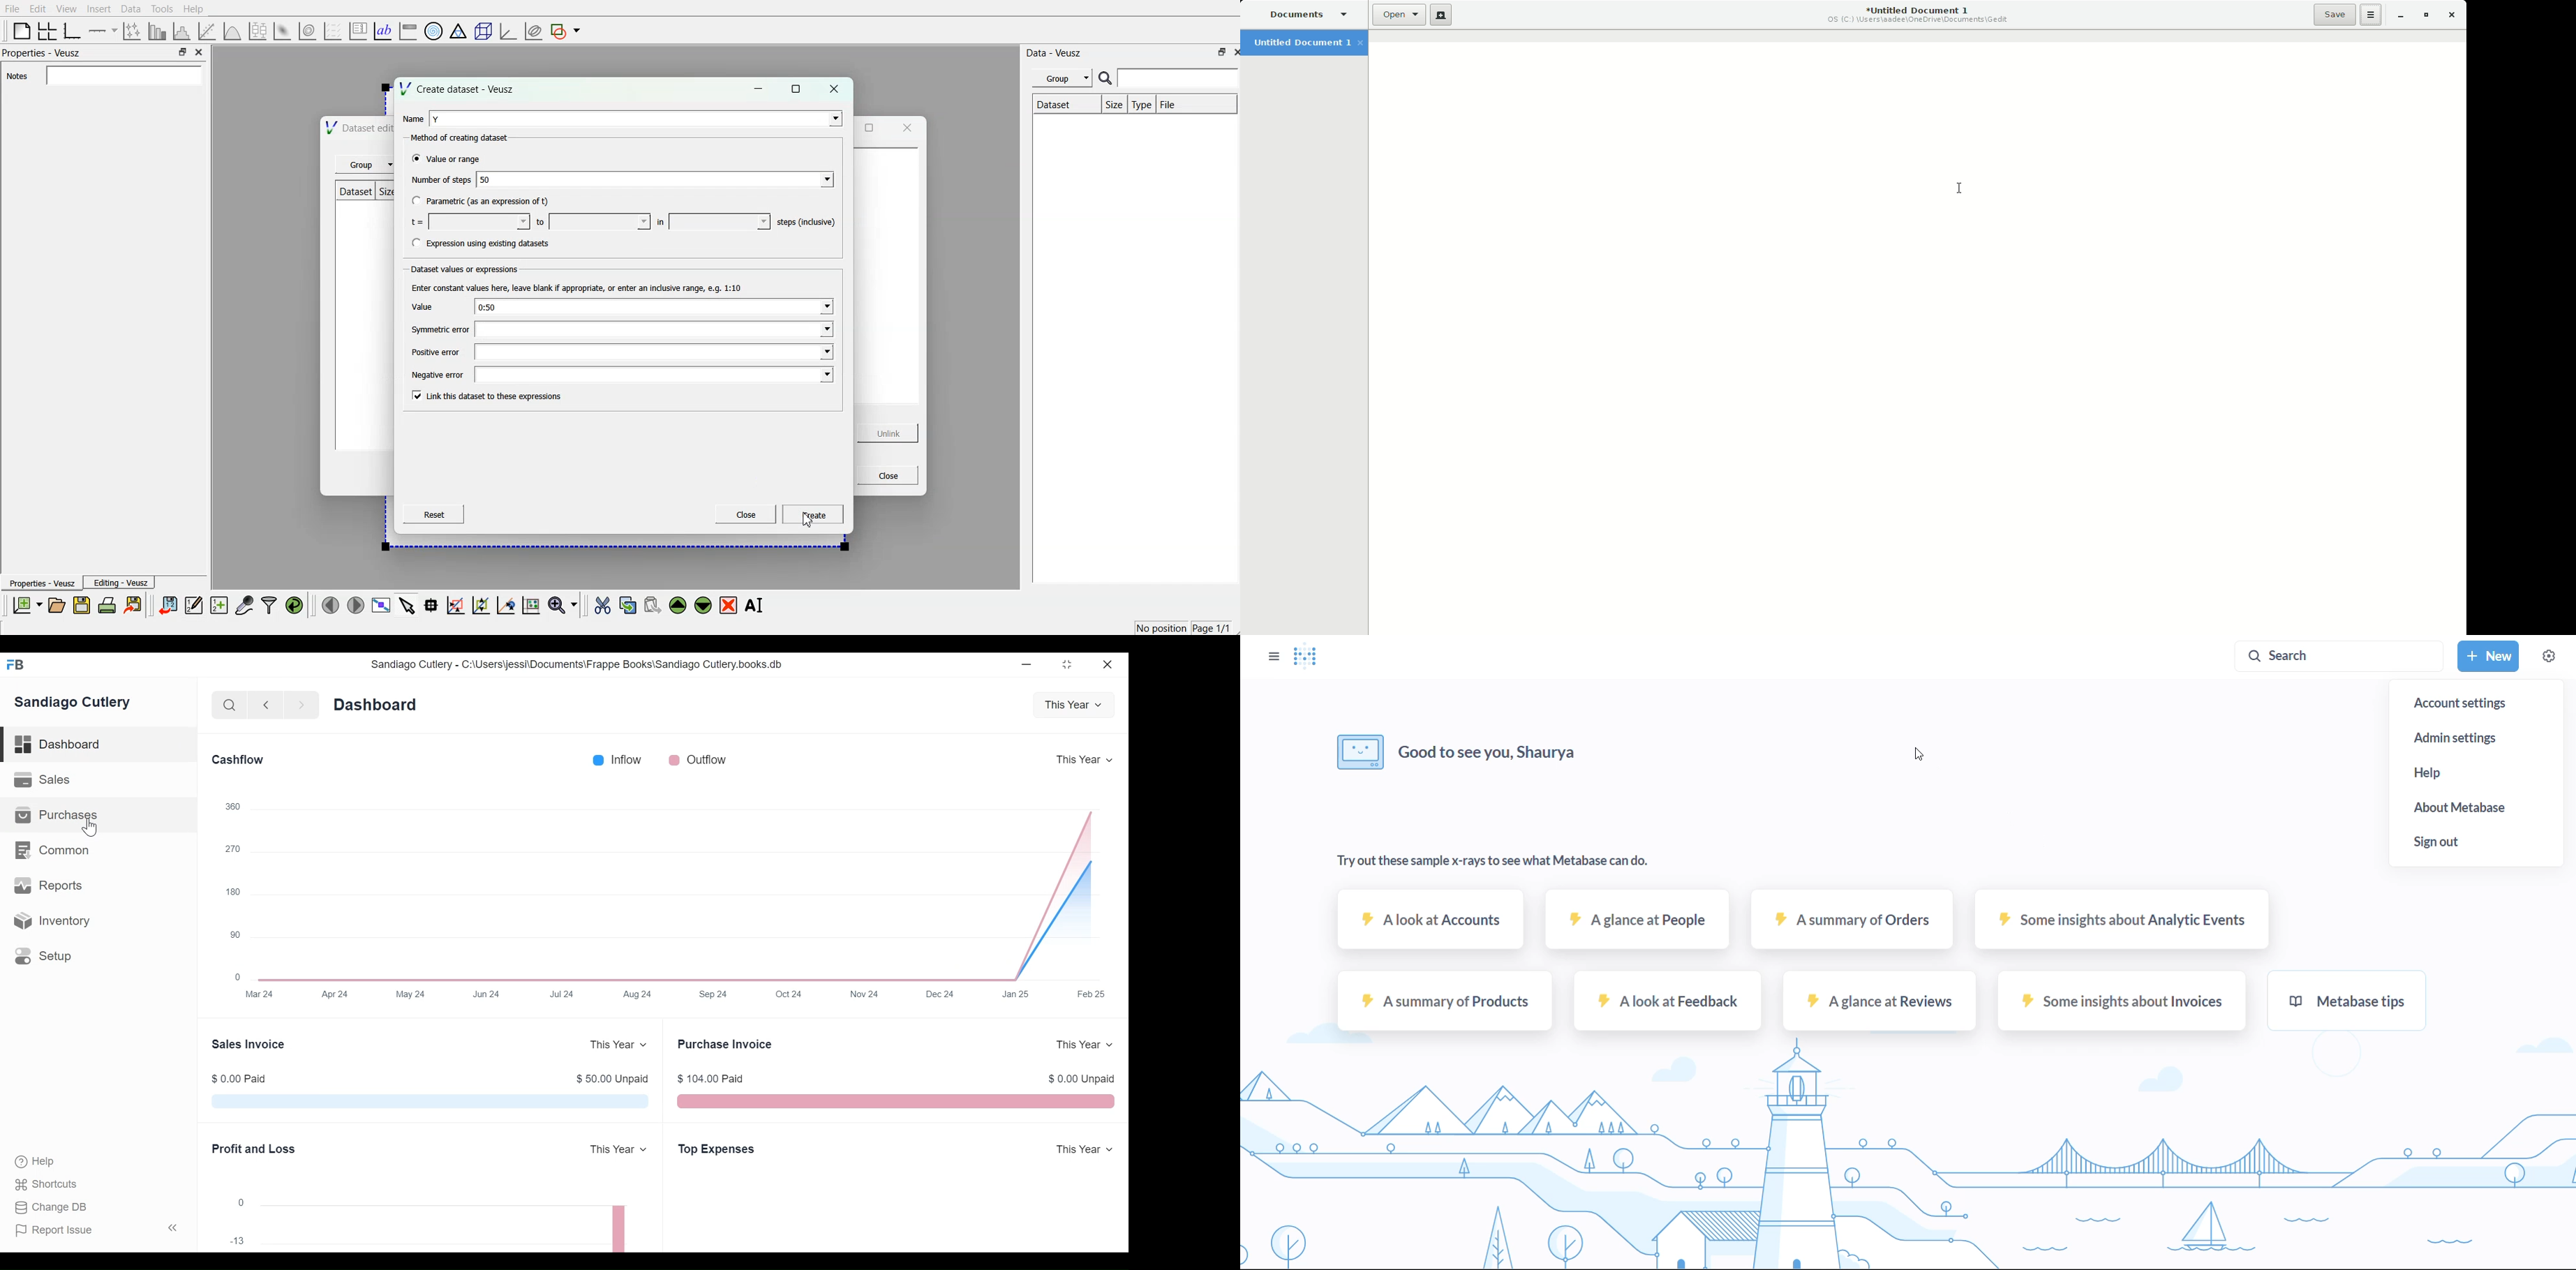 The height and width of the screenshot is (1288, 2576). Describe the element at coordinates (899, 1102) in the screenshot. I see `The Purchase Invoice chart shows the total outstanding amount that Sandiago Cutlery have to pay to their suppliers for your purchases` at that location.